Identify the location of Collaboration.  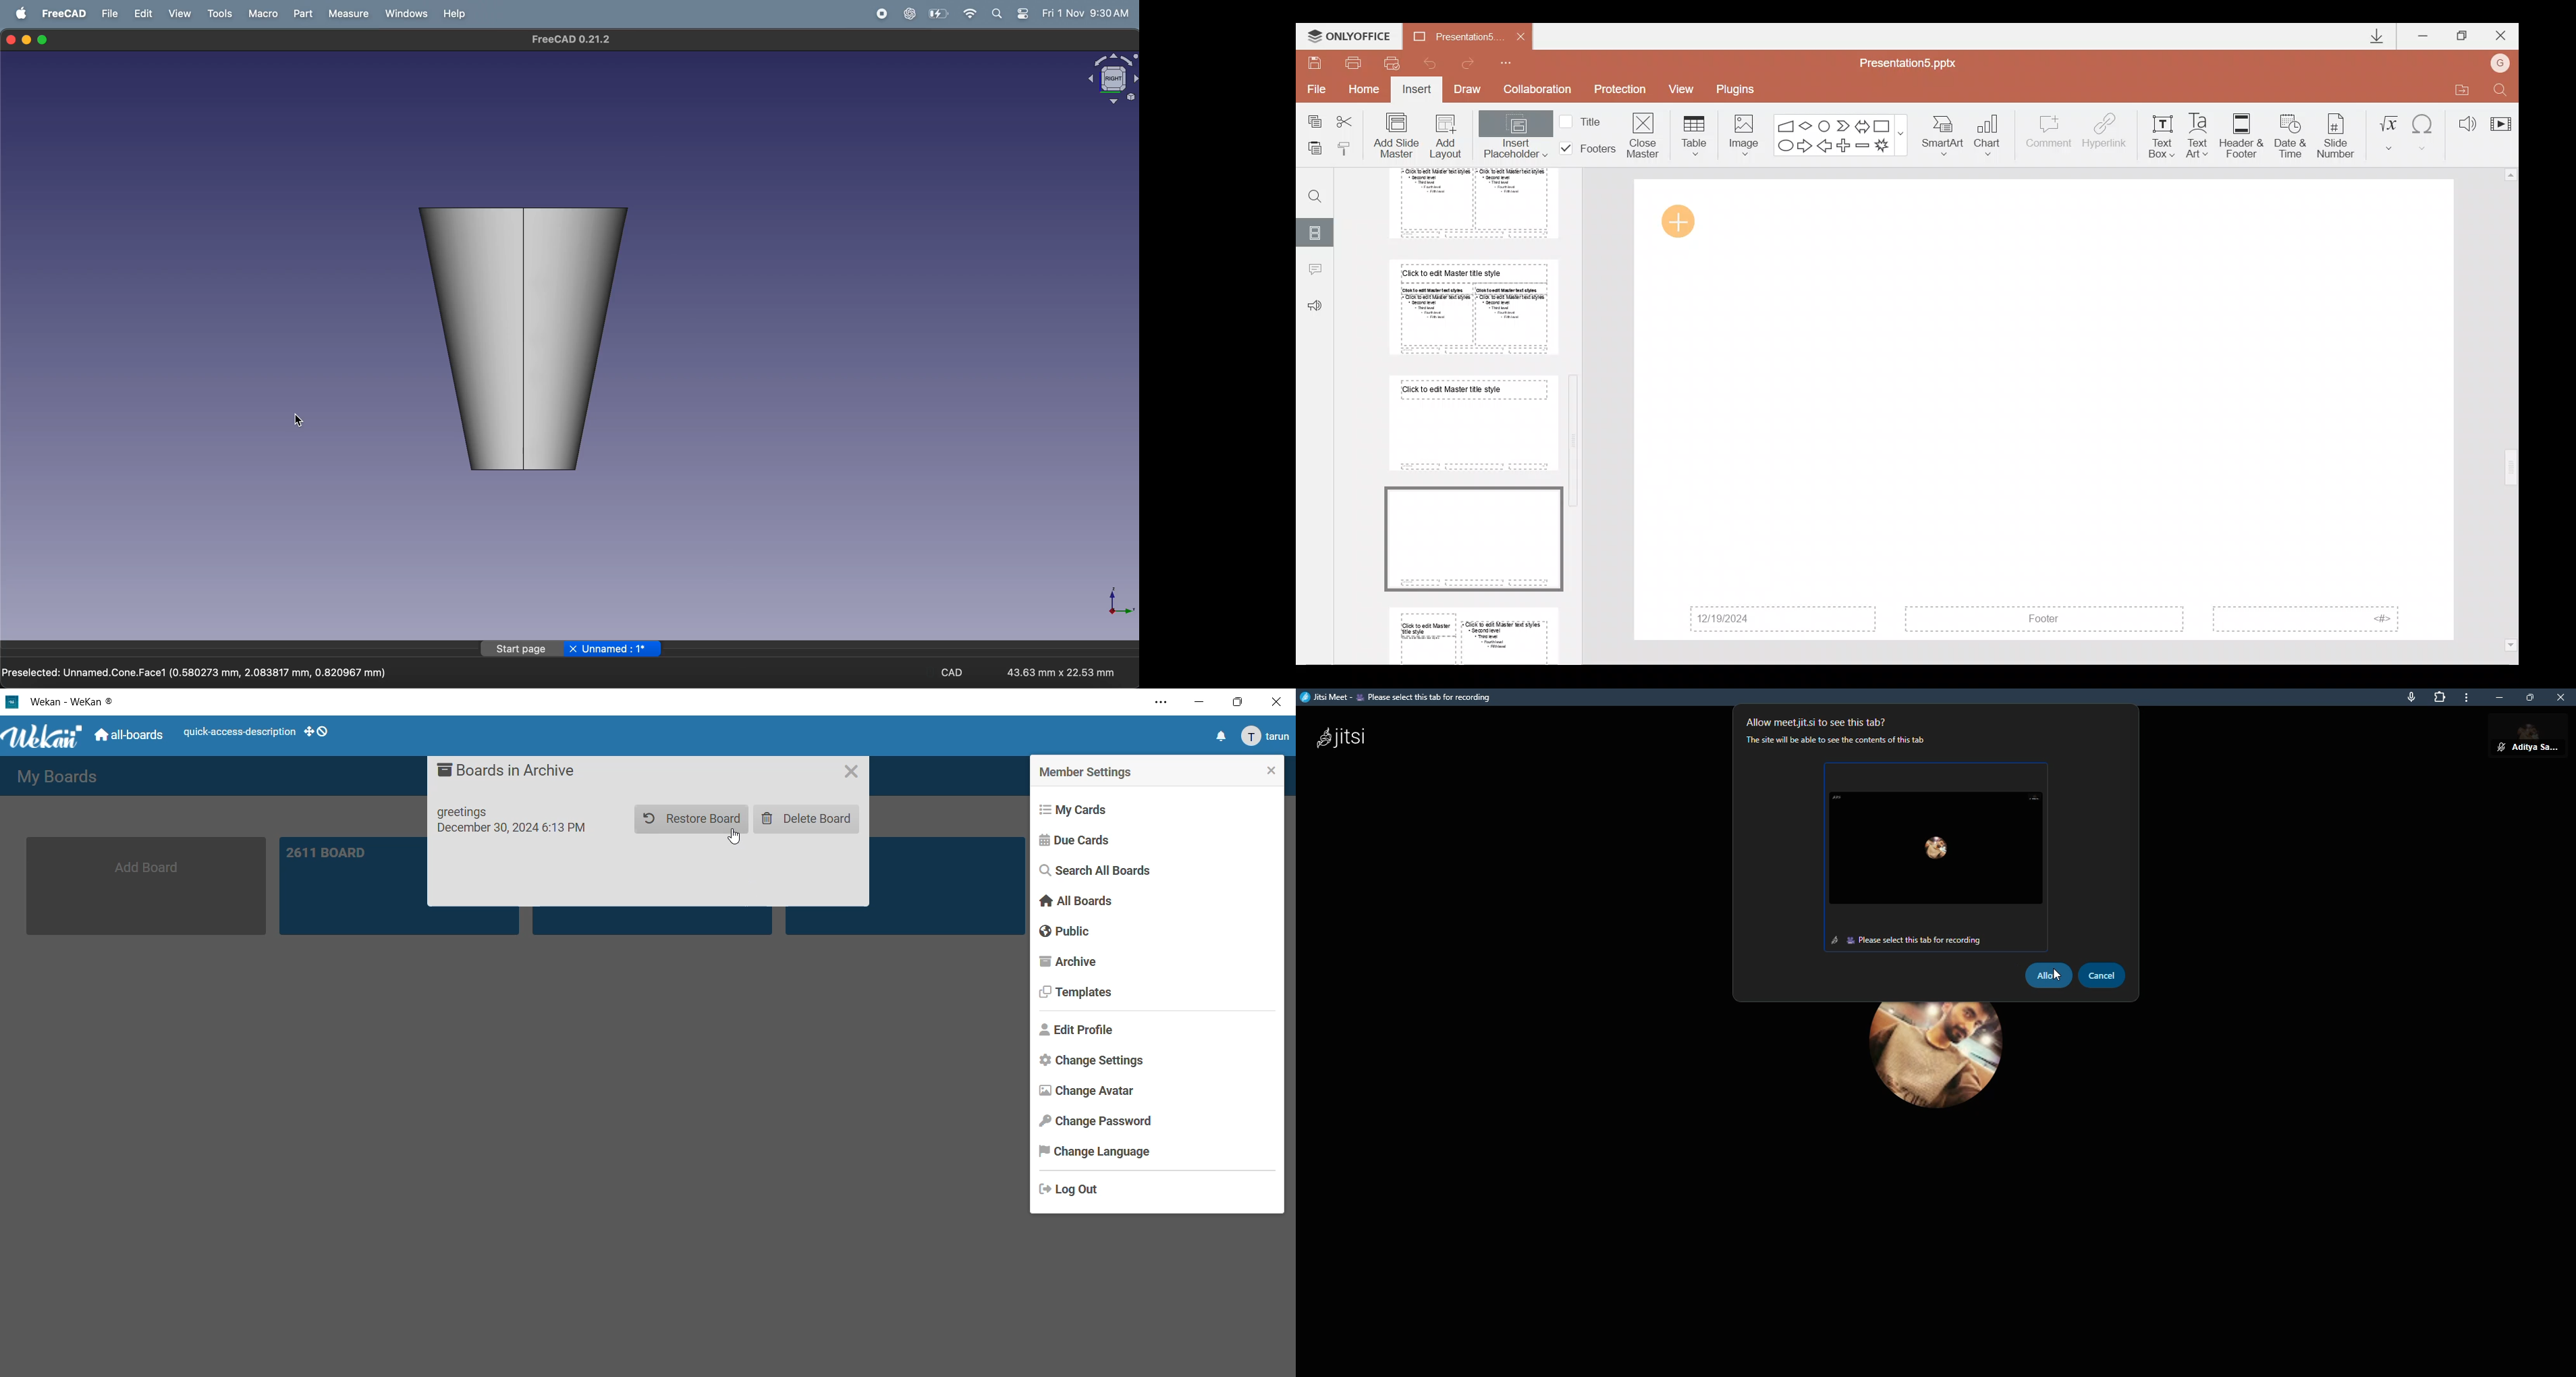
(1537, 89).